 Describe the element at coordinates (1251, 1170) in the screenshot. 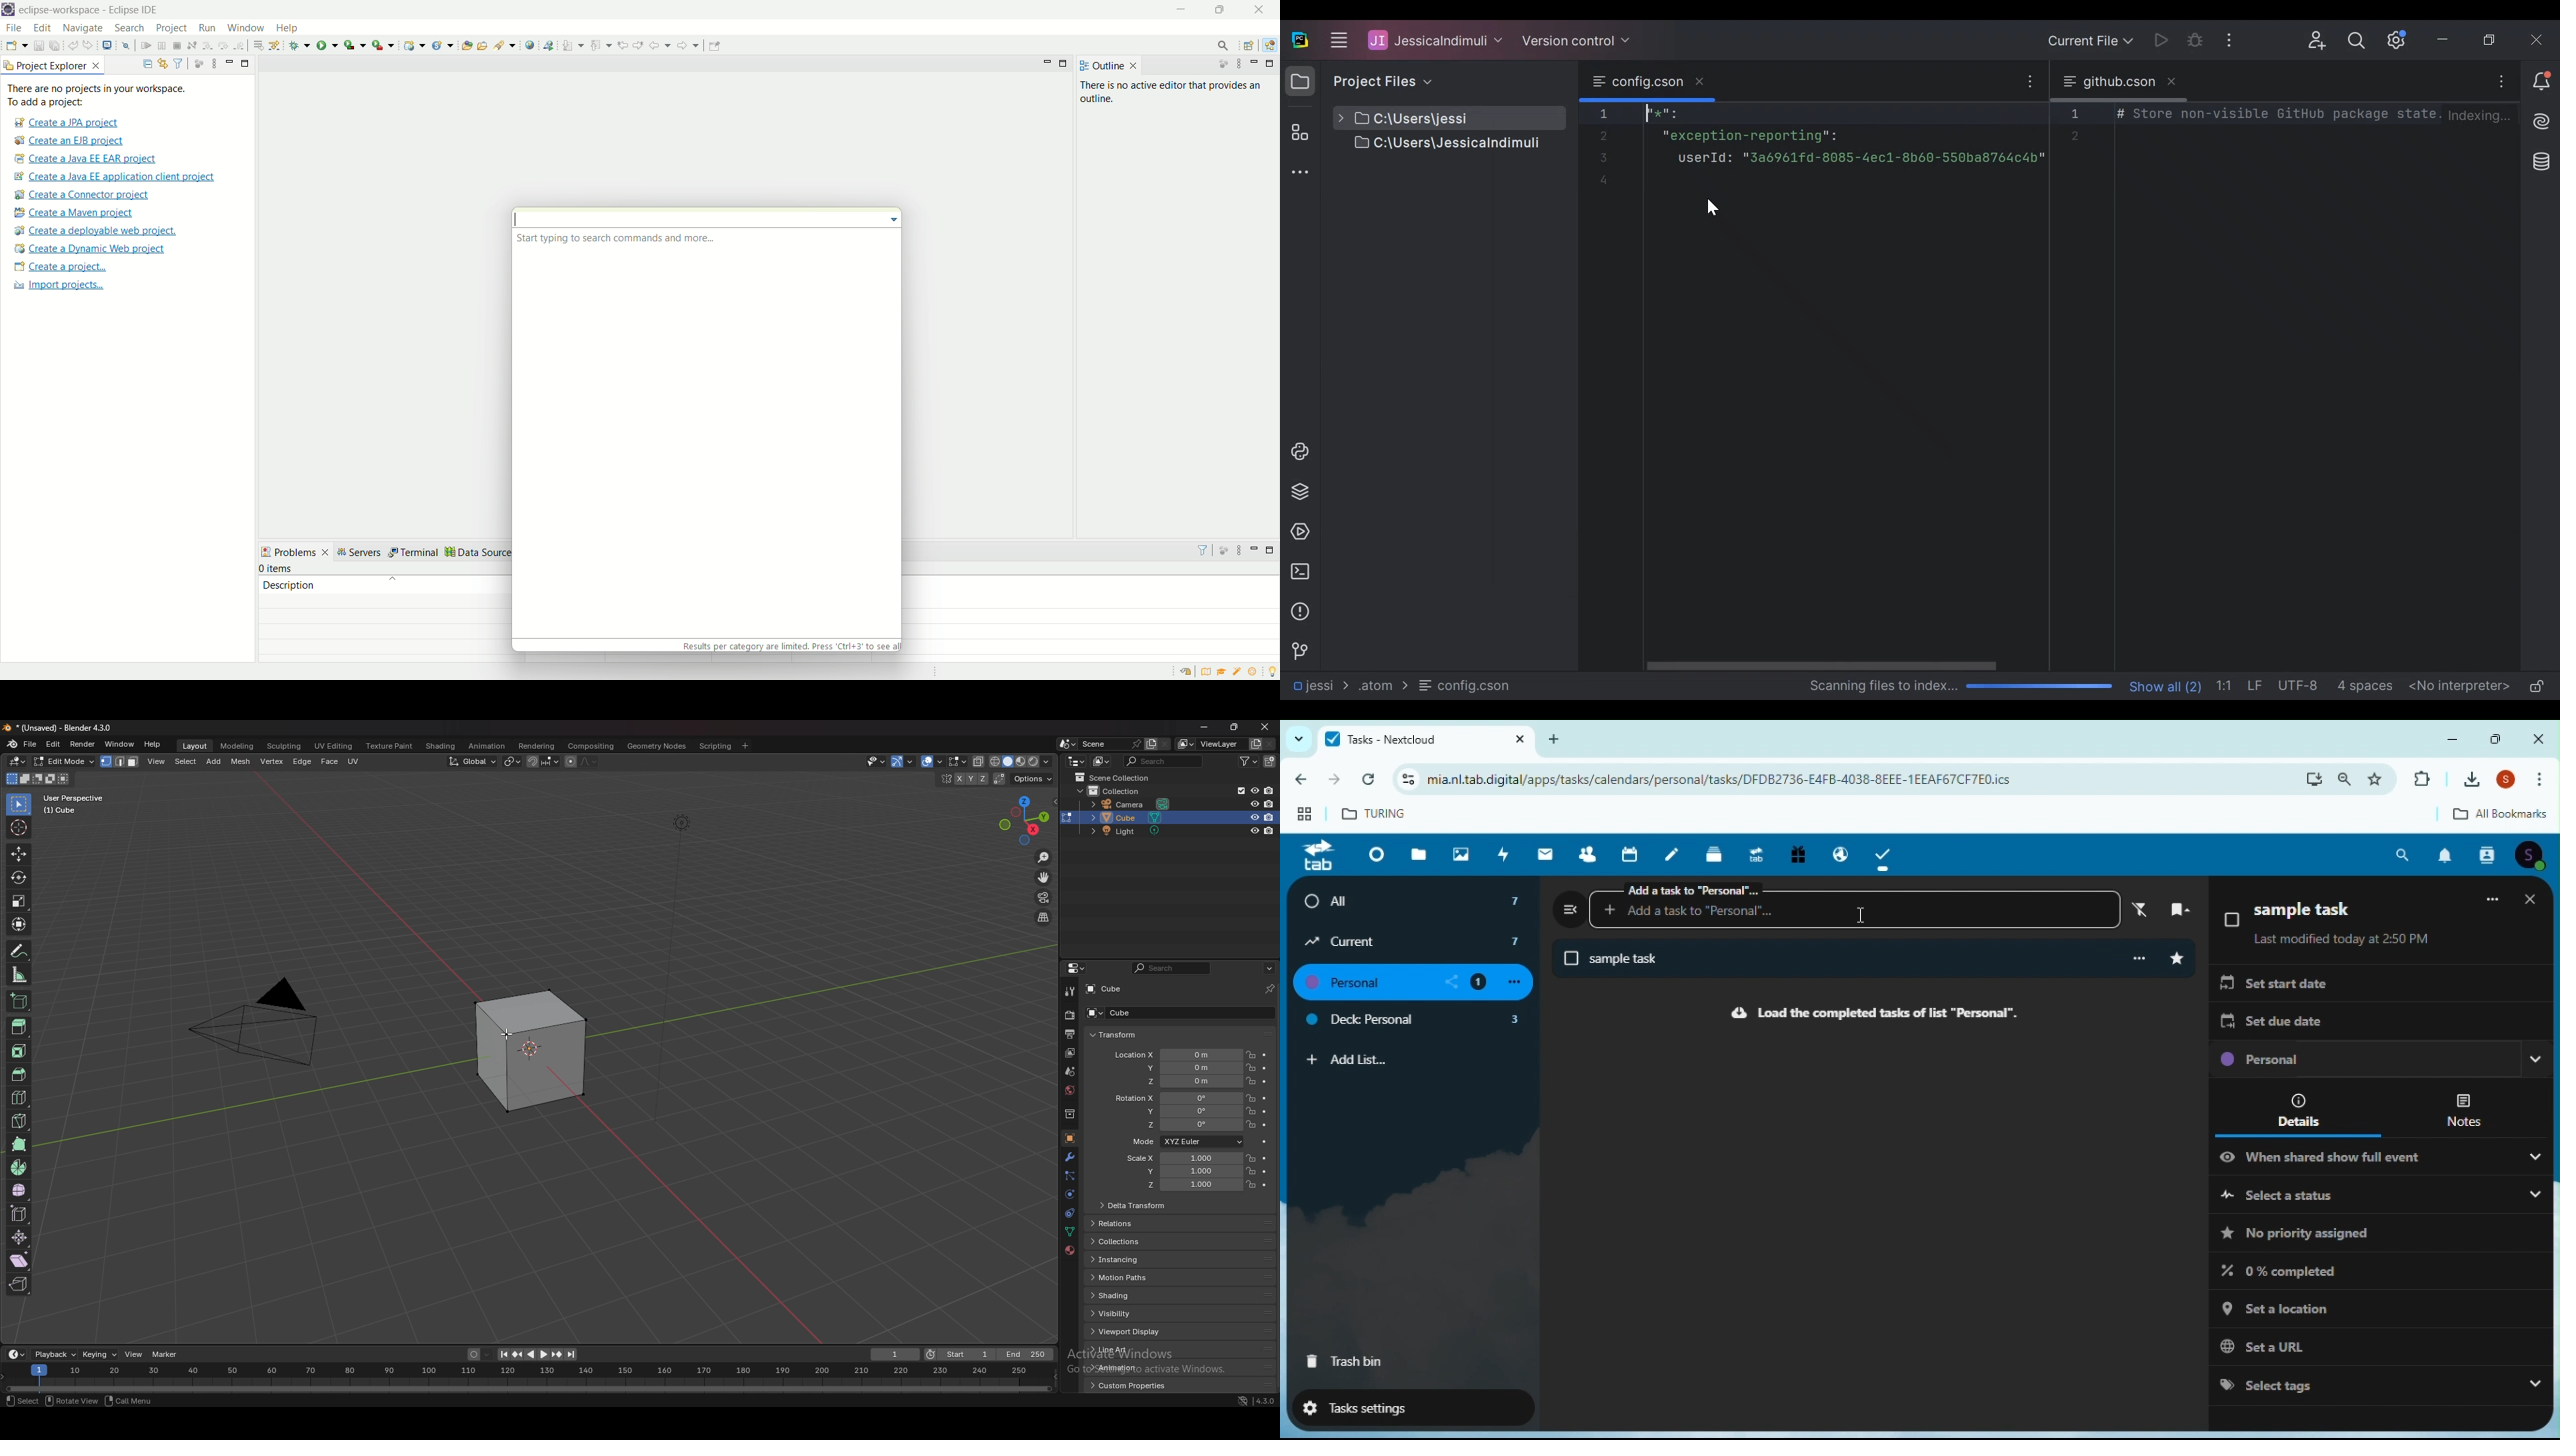

I see `lock location` at that location.